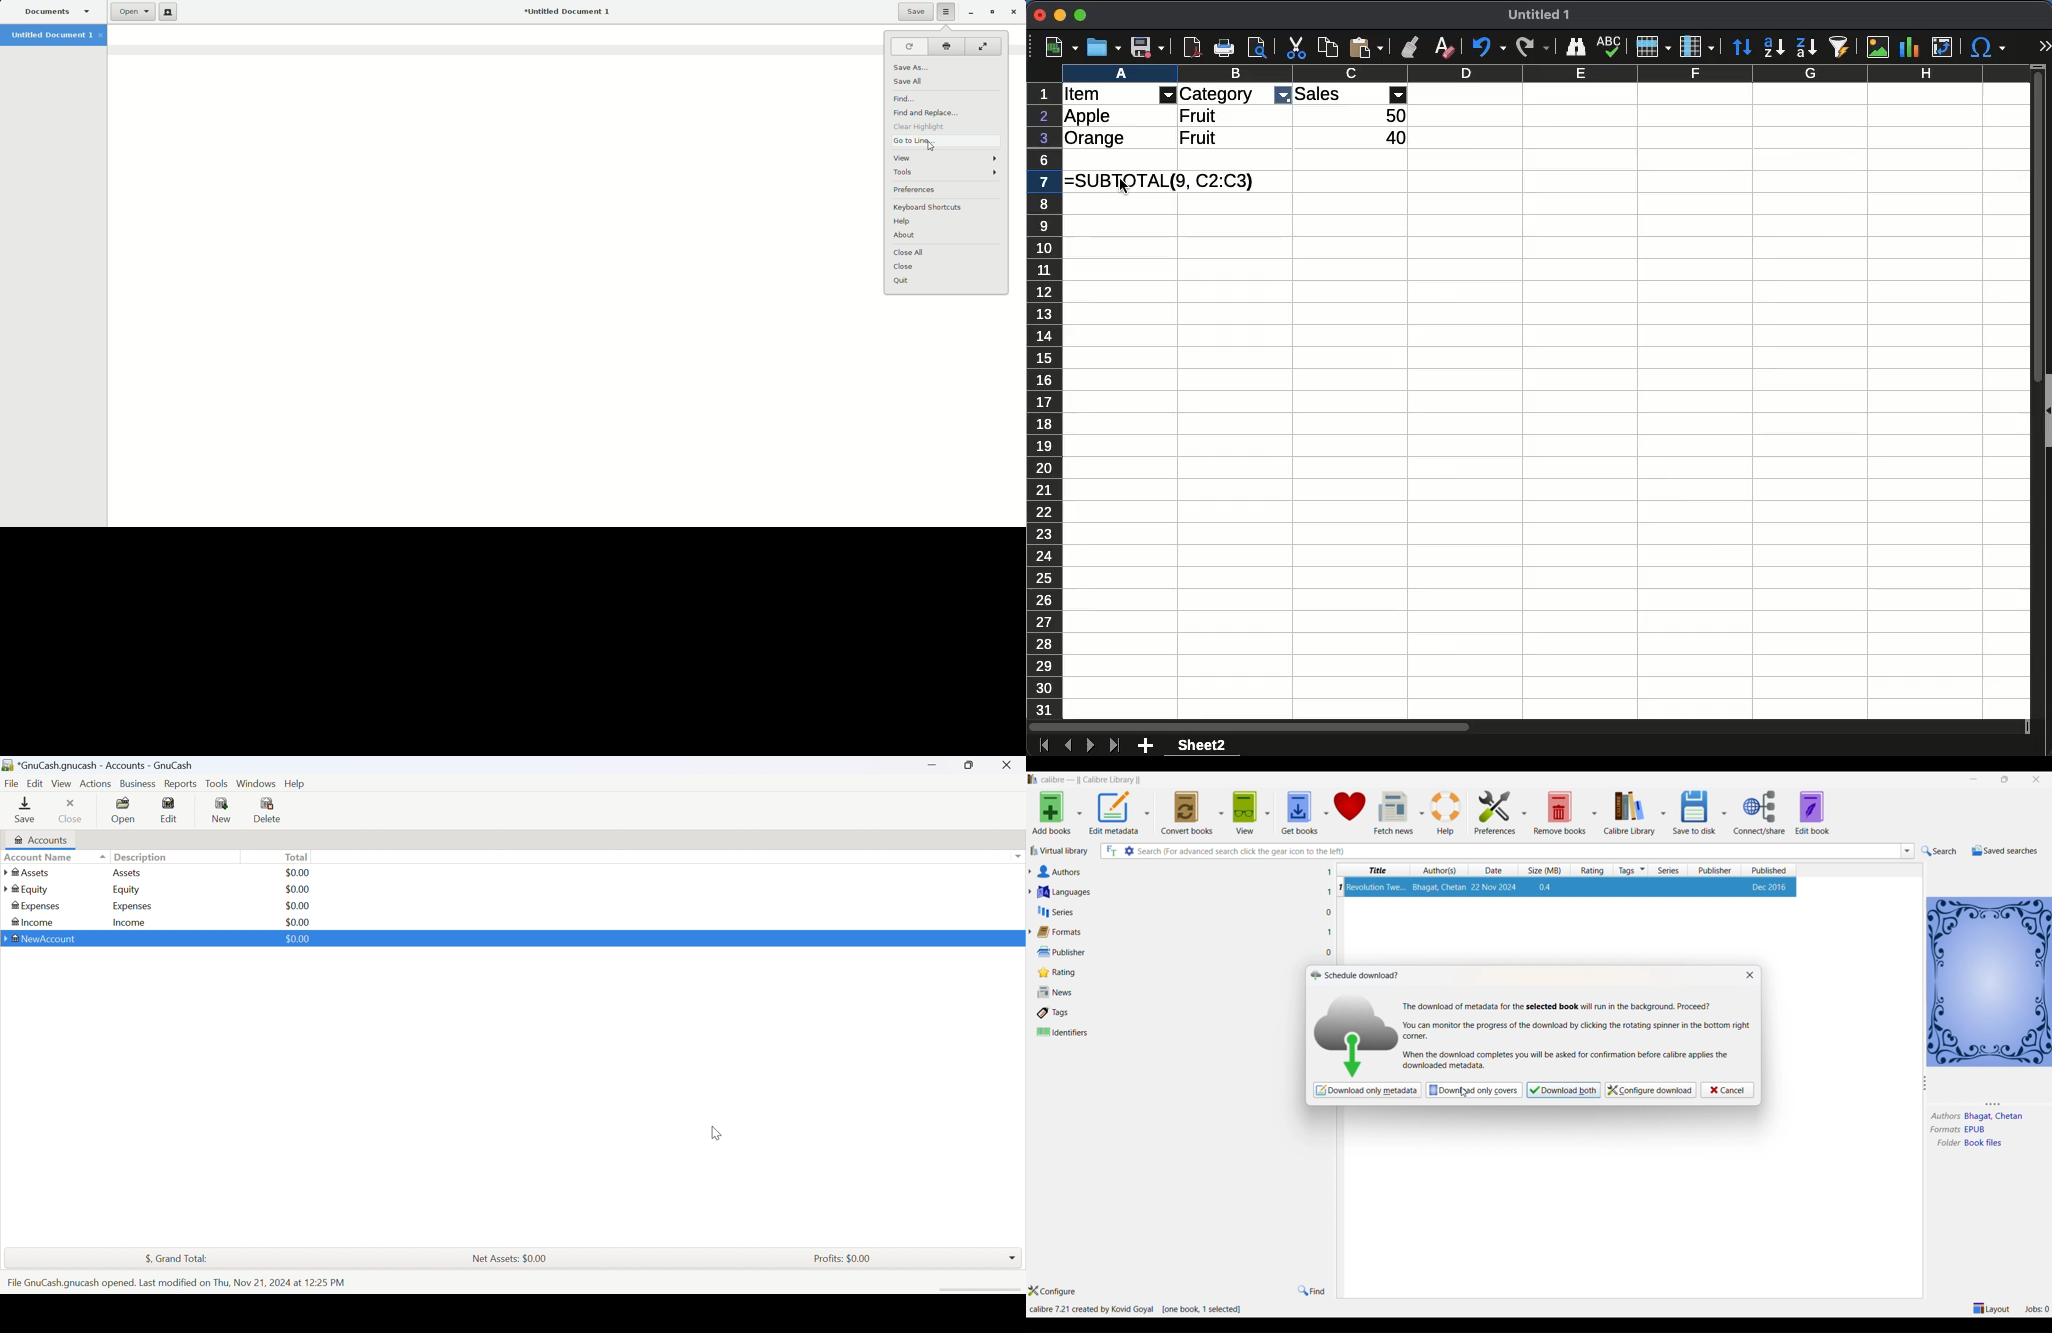  Describe the element at coordinates (946, 12) in the screenshot. I see `Options` at that location.